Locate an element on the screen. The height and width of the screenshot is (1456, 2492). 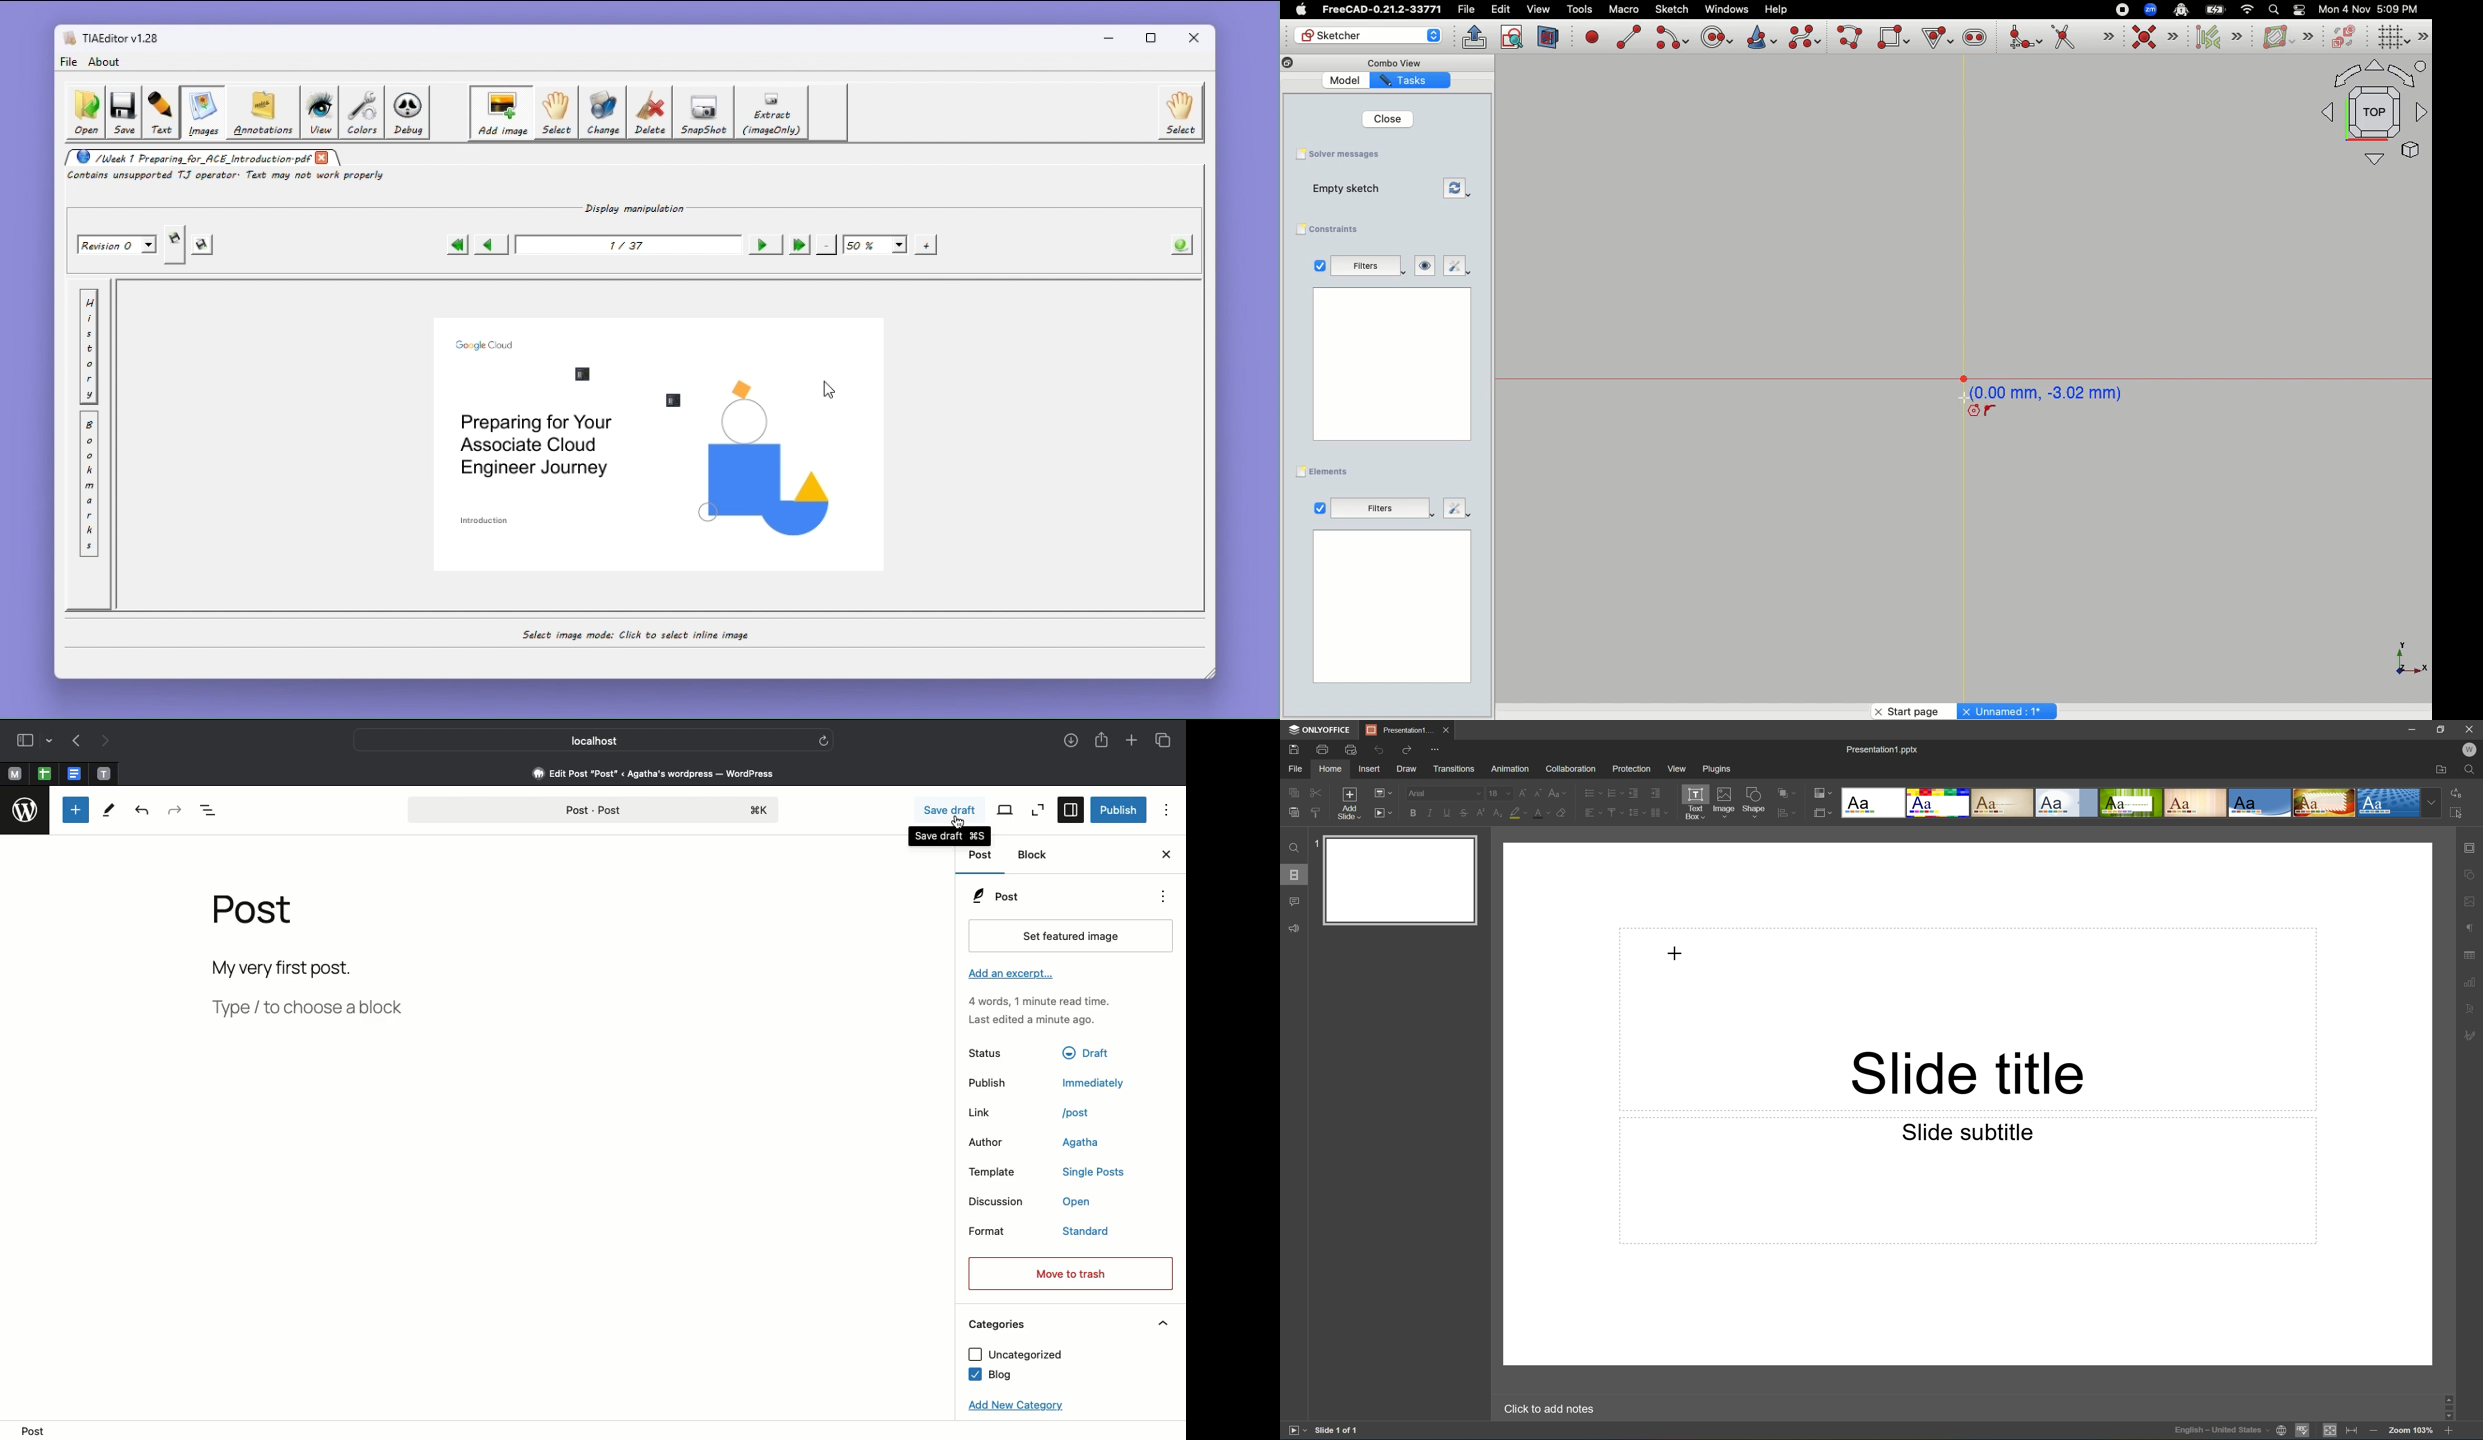
Tools is located at coordinates (108, 813).